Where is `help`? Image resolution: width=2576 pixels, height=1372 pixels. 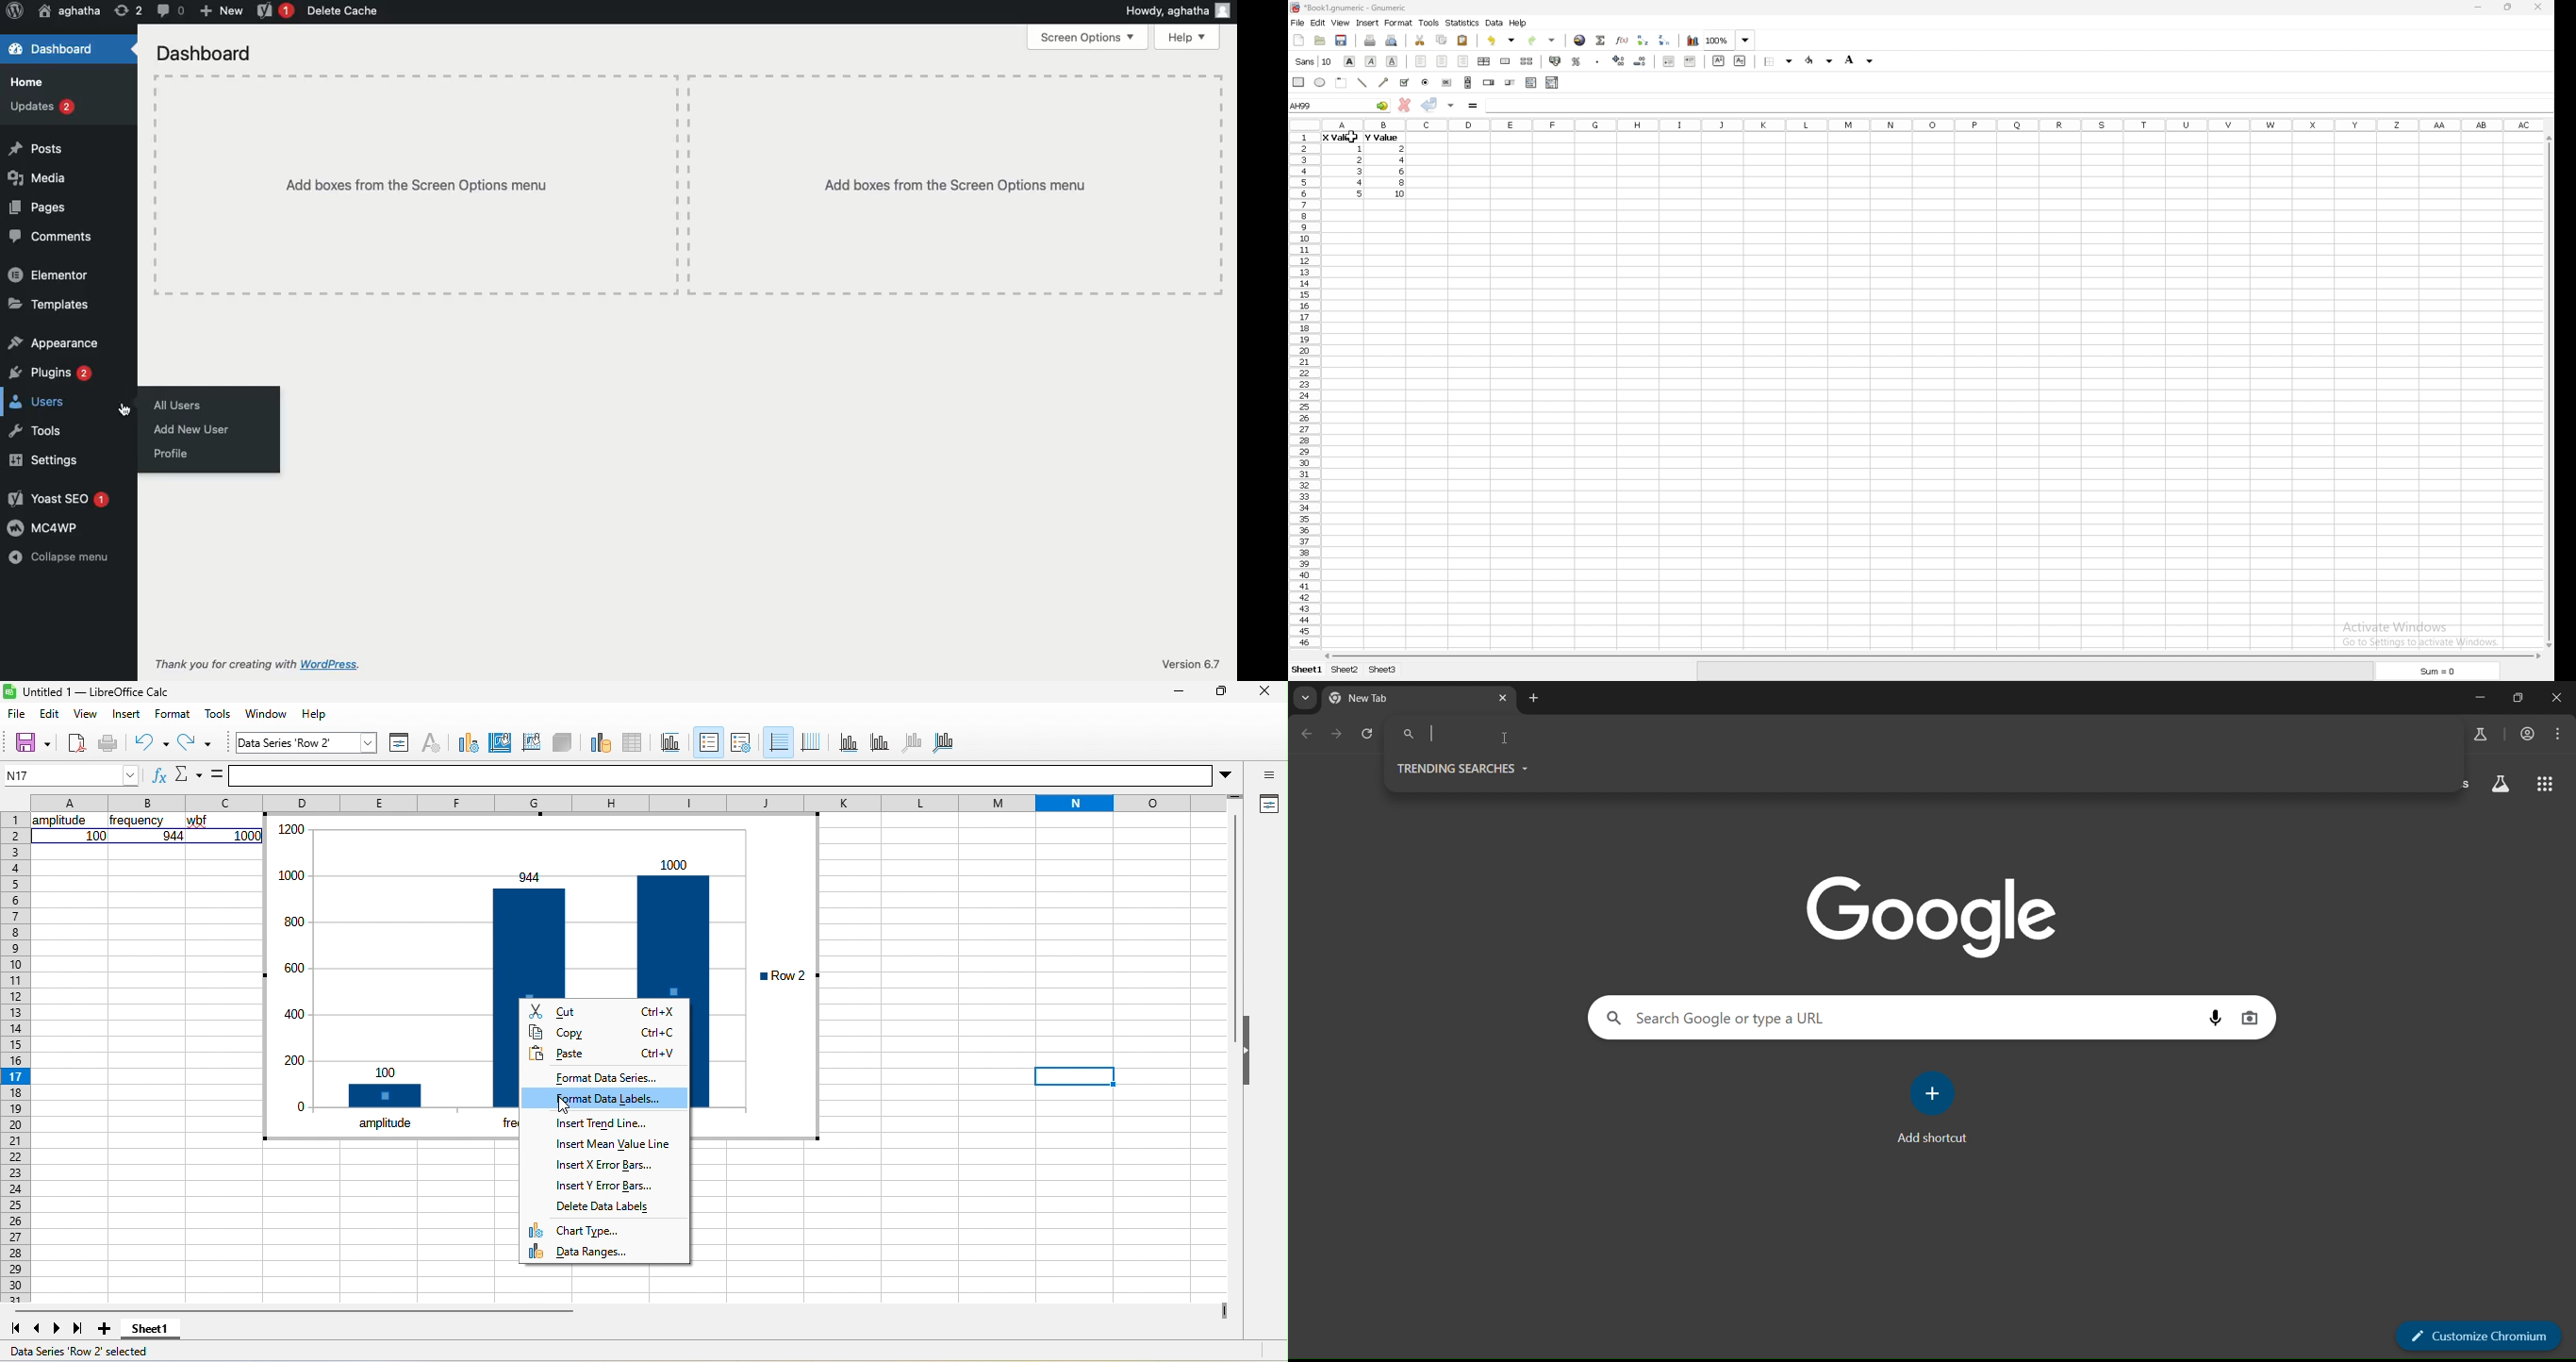
help is located at coordinates (1518, 22).